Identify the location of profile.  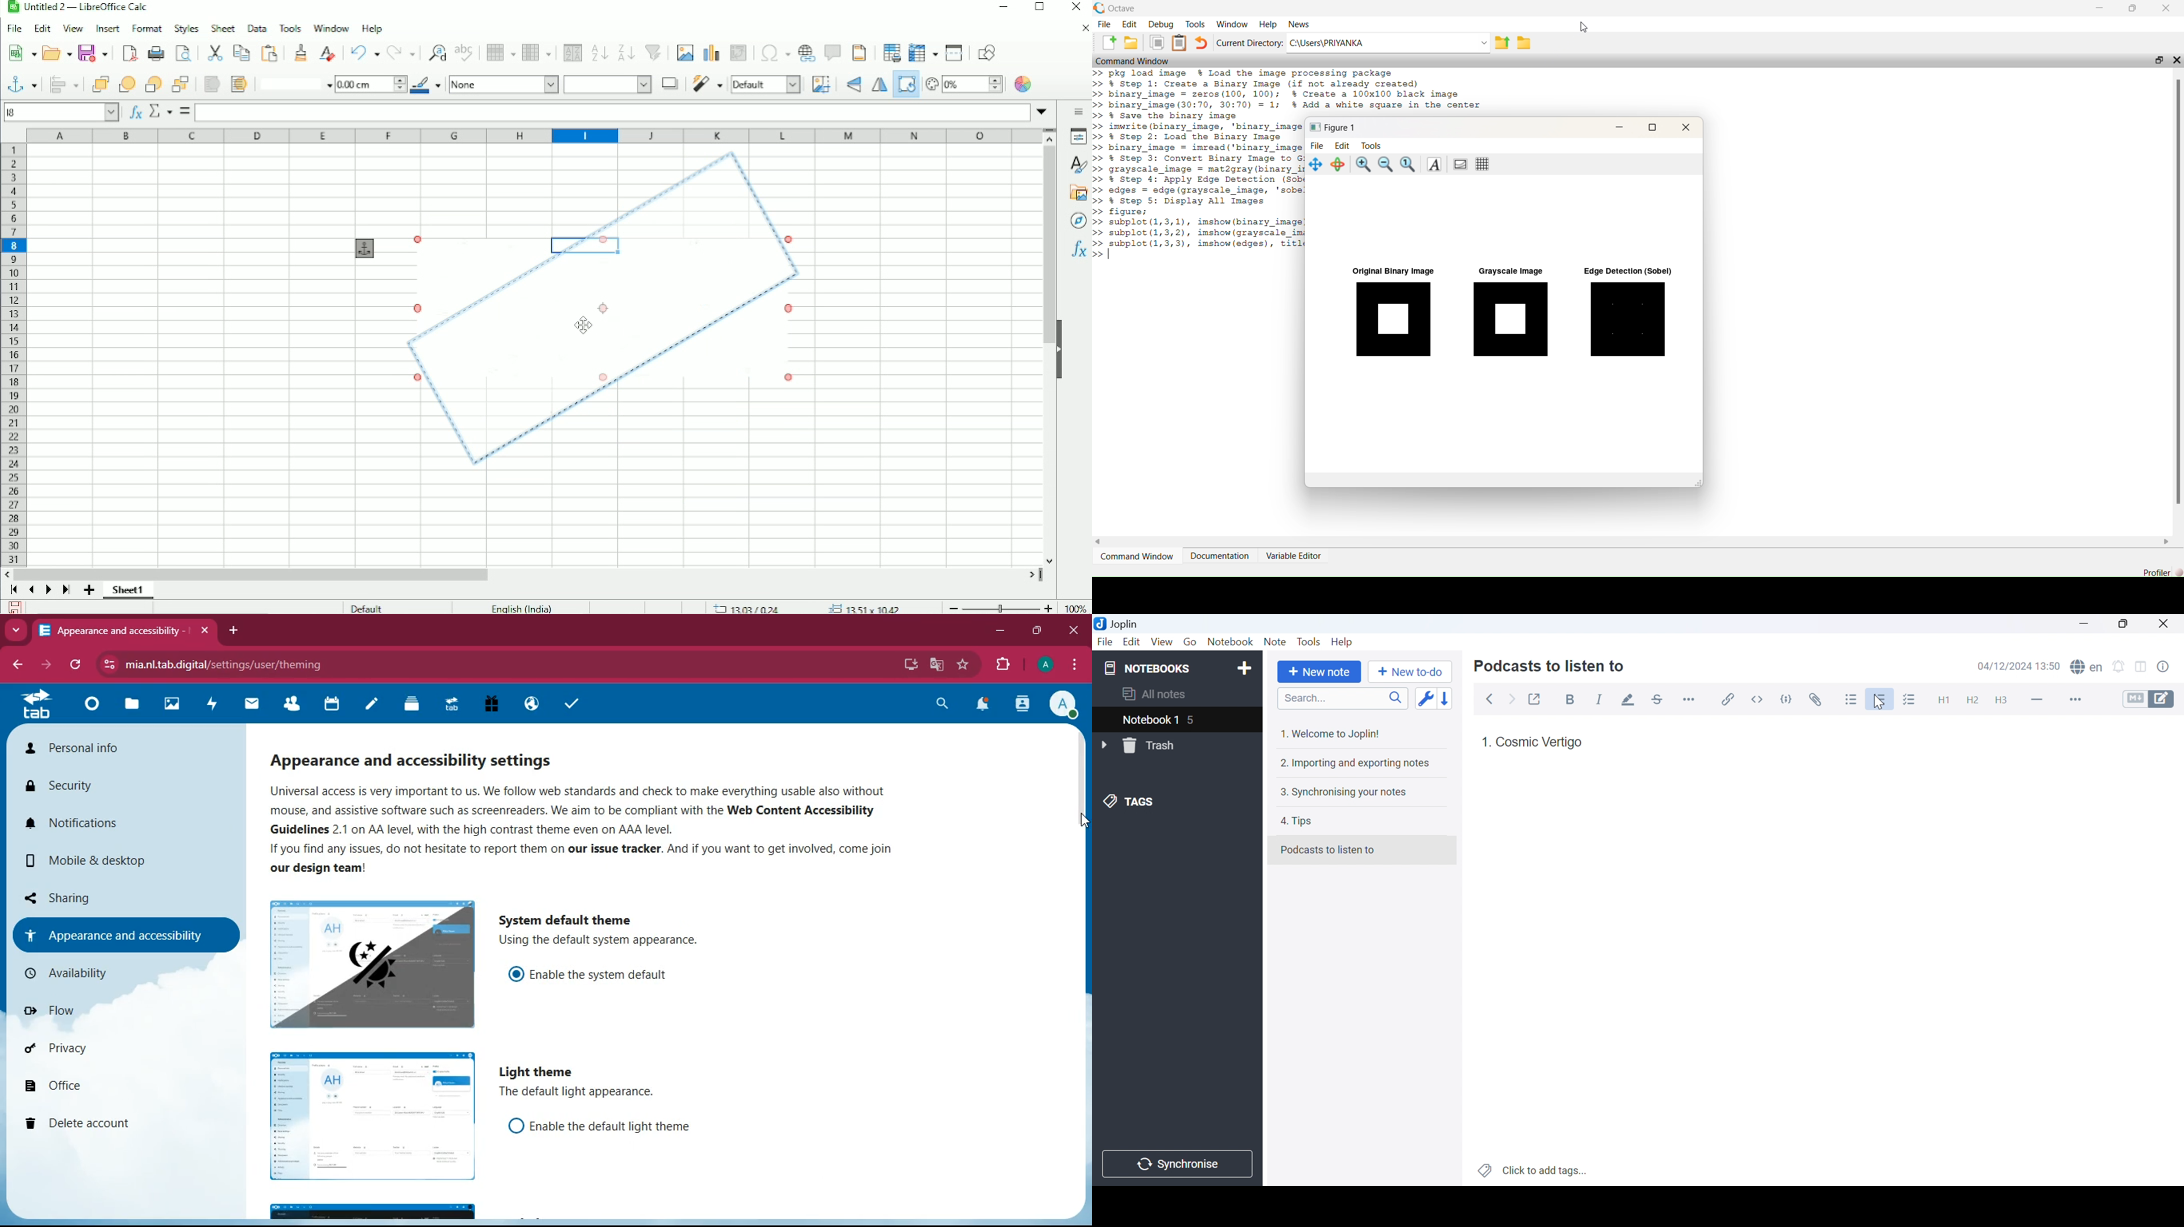
(1044, 665).